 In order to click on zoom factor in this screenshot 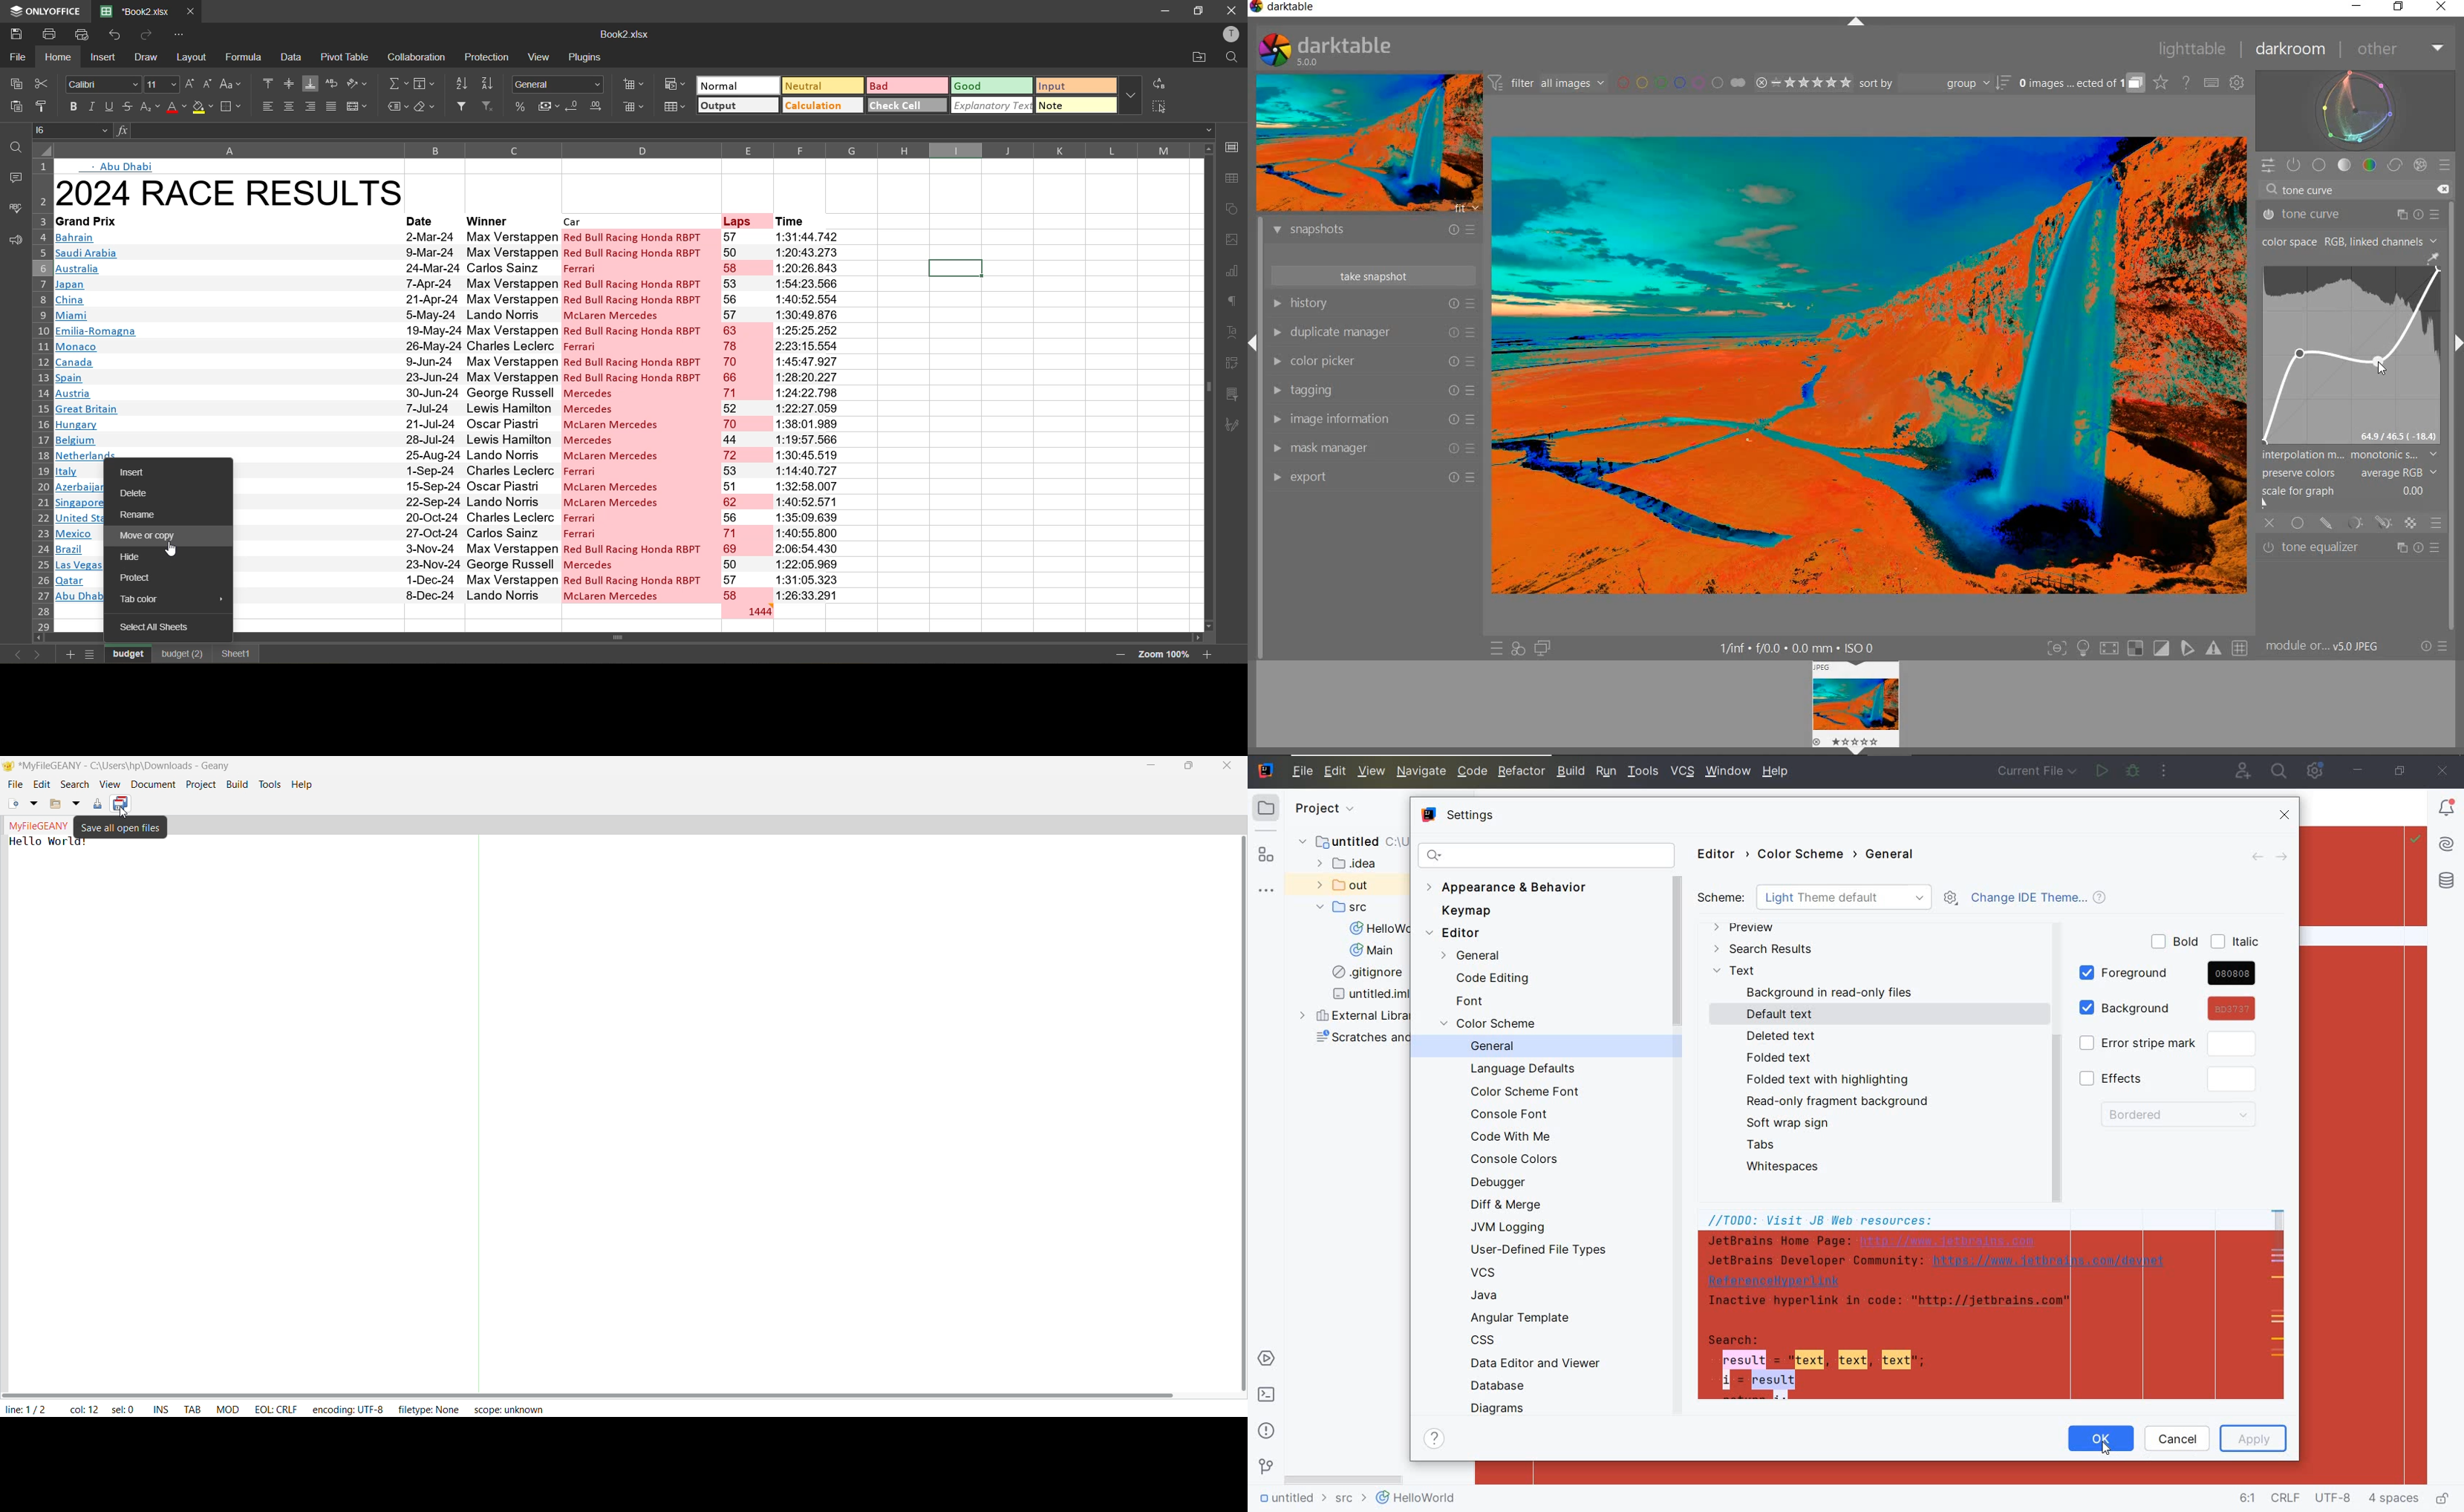, I will do `click(1162, 654)`.